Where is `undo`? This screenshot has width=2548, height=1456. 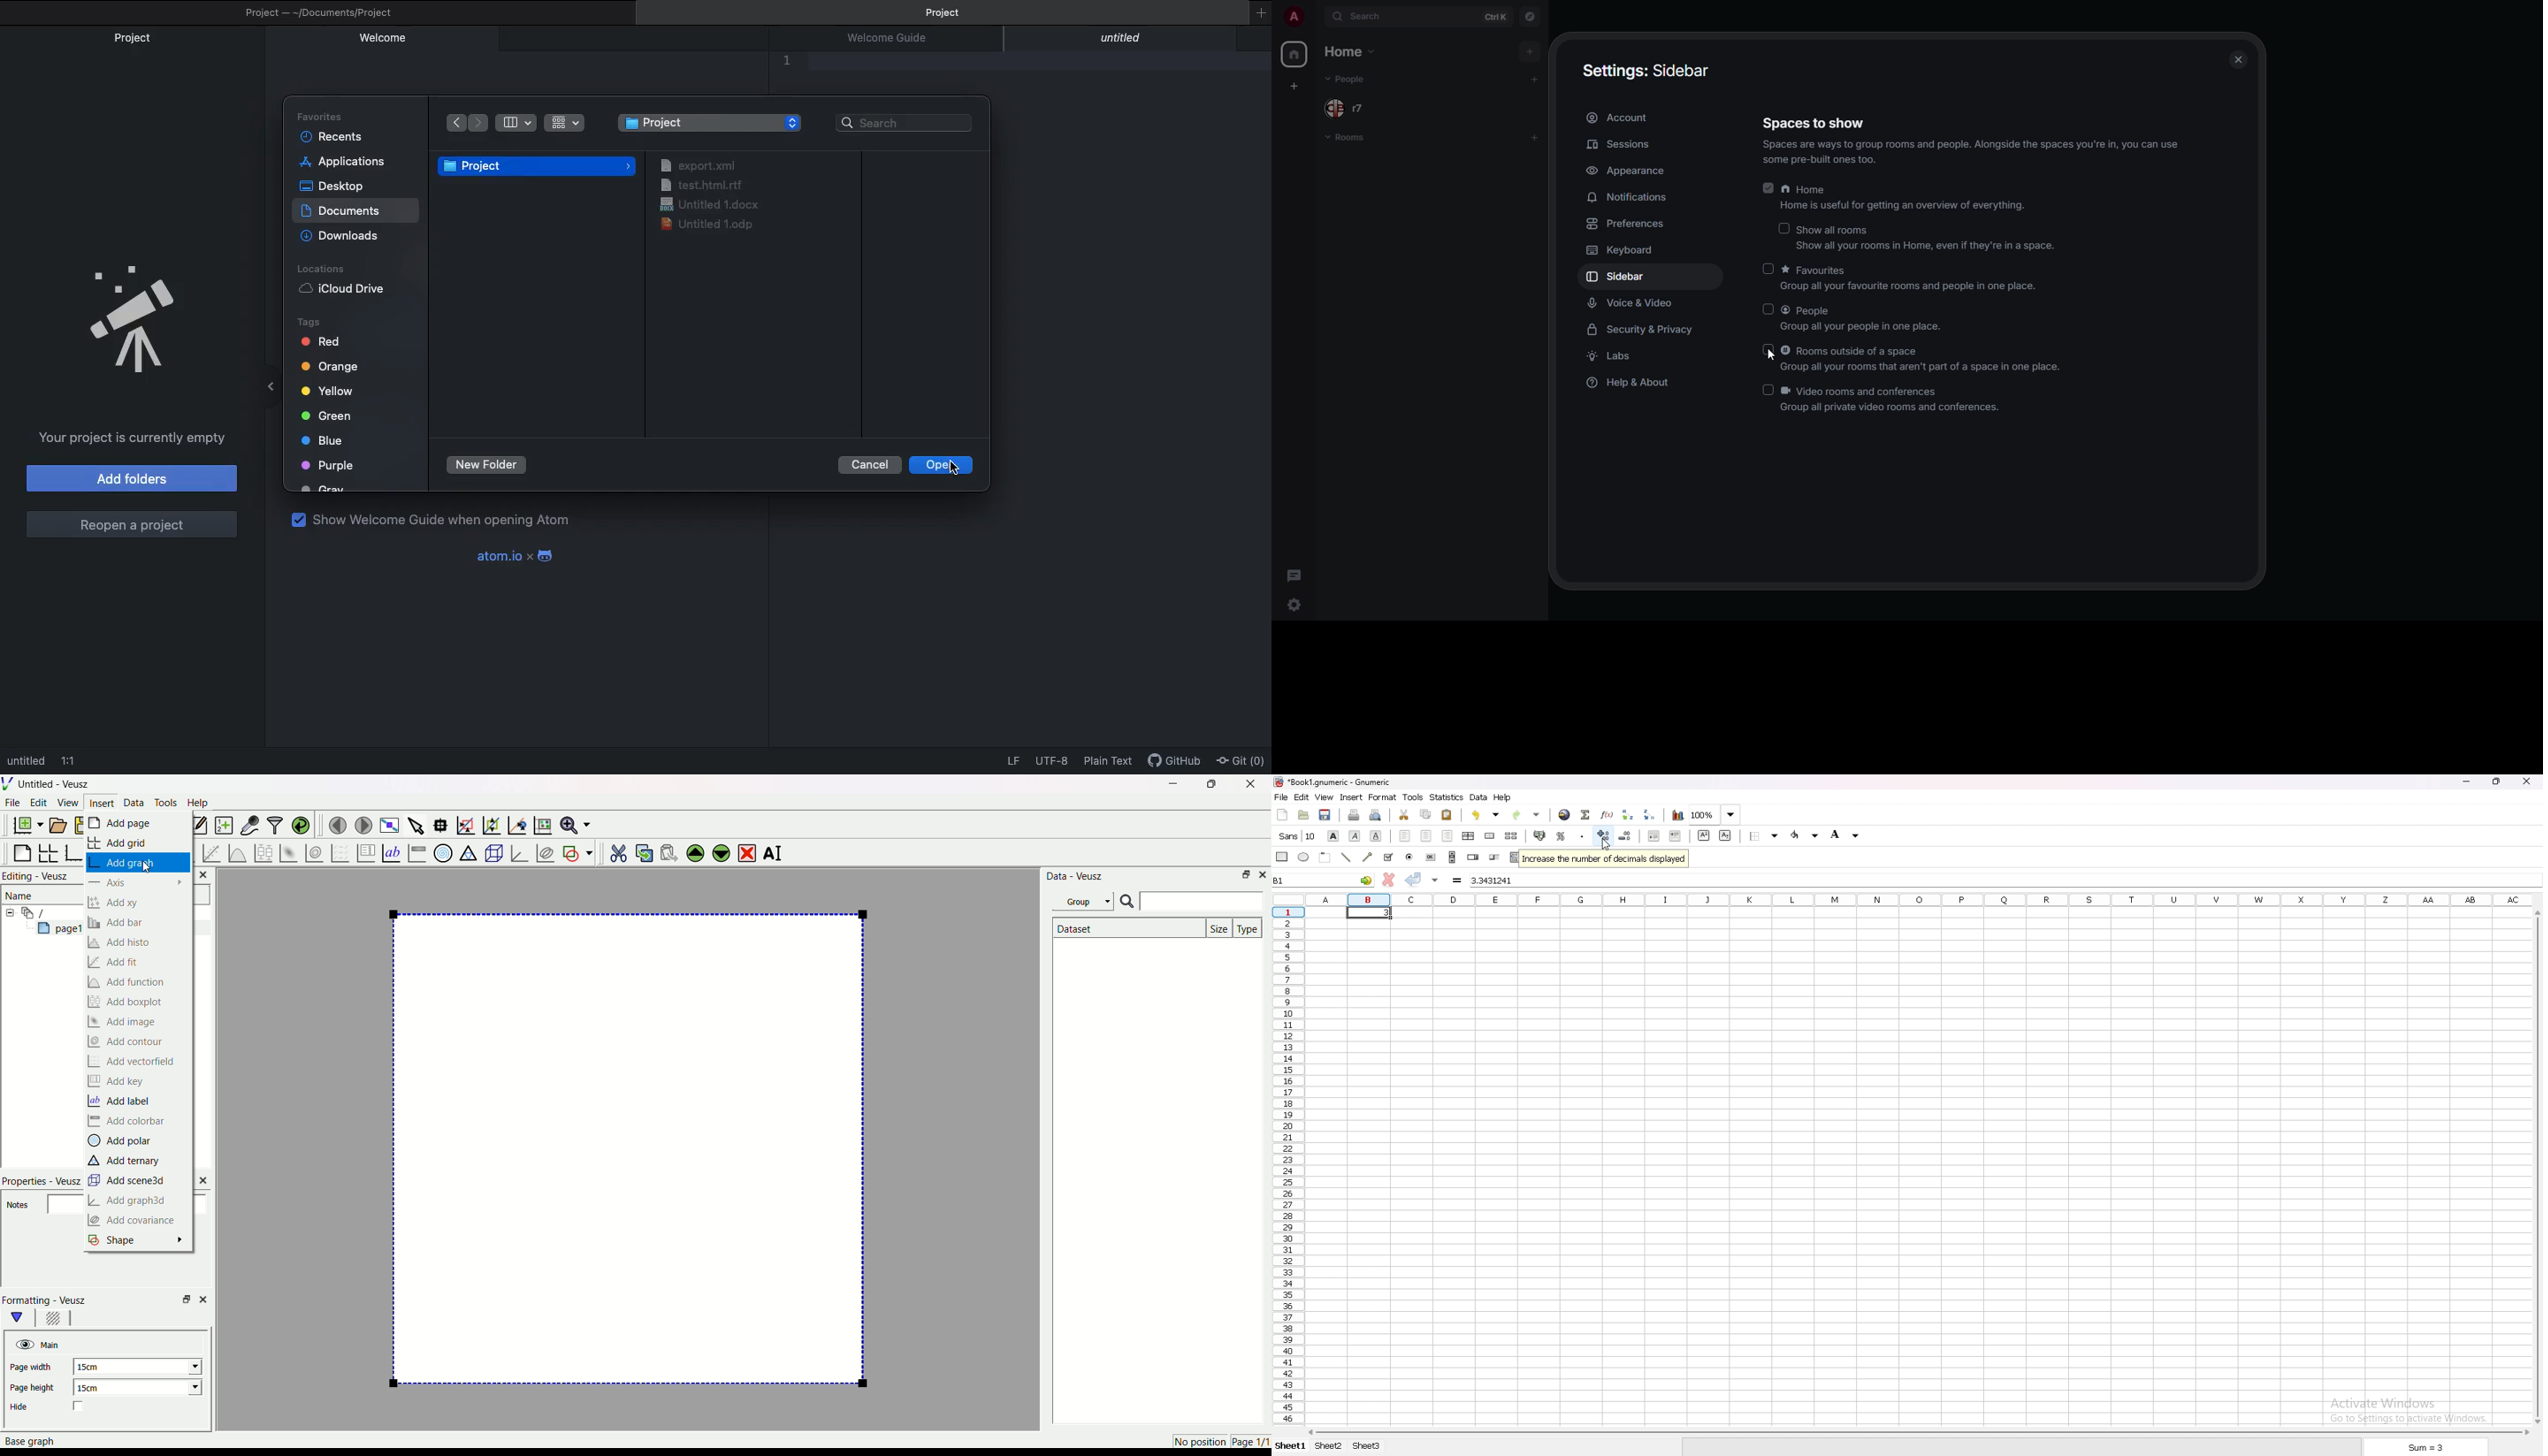
undo is located at coordinates (1487, 814).